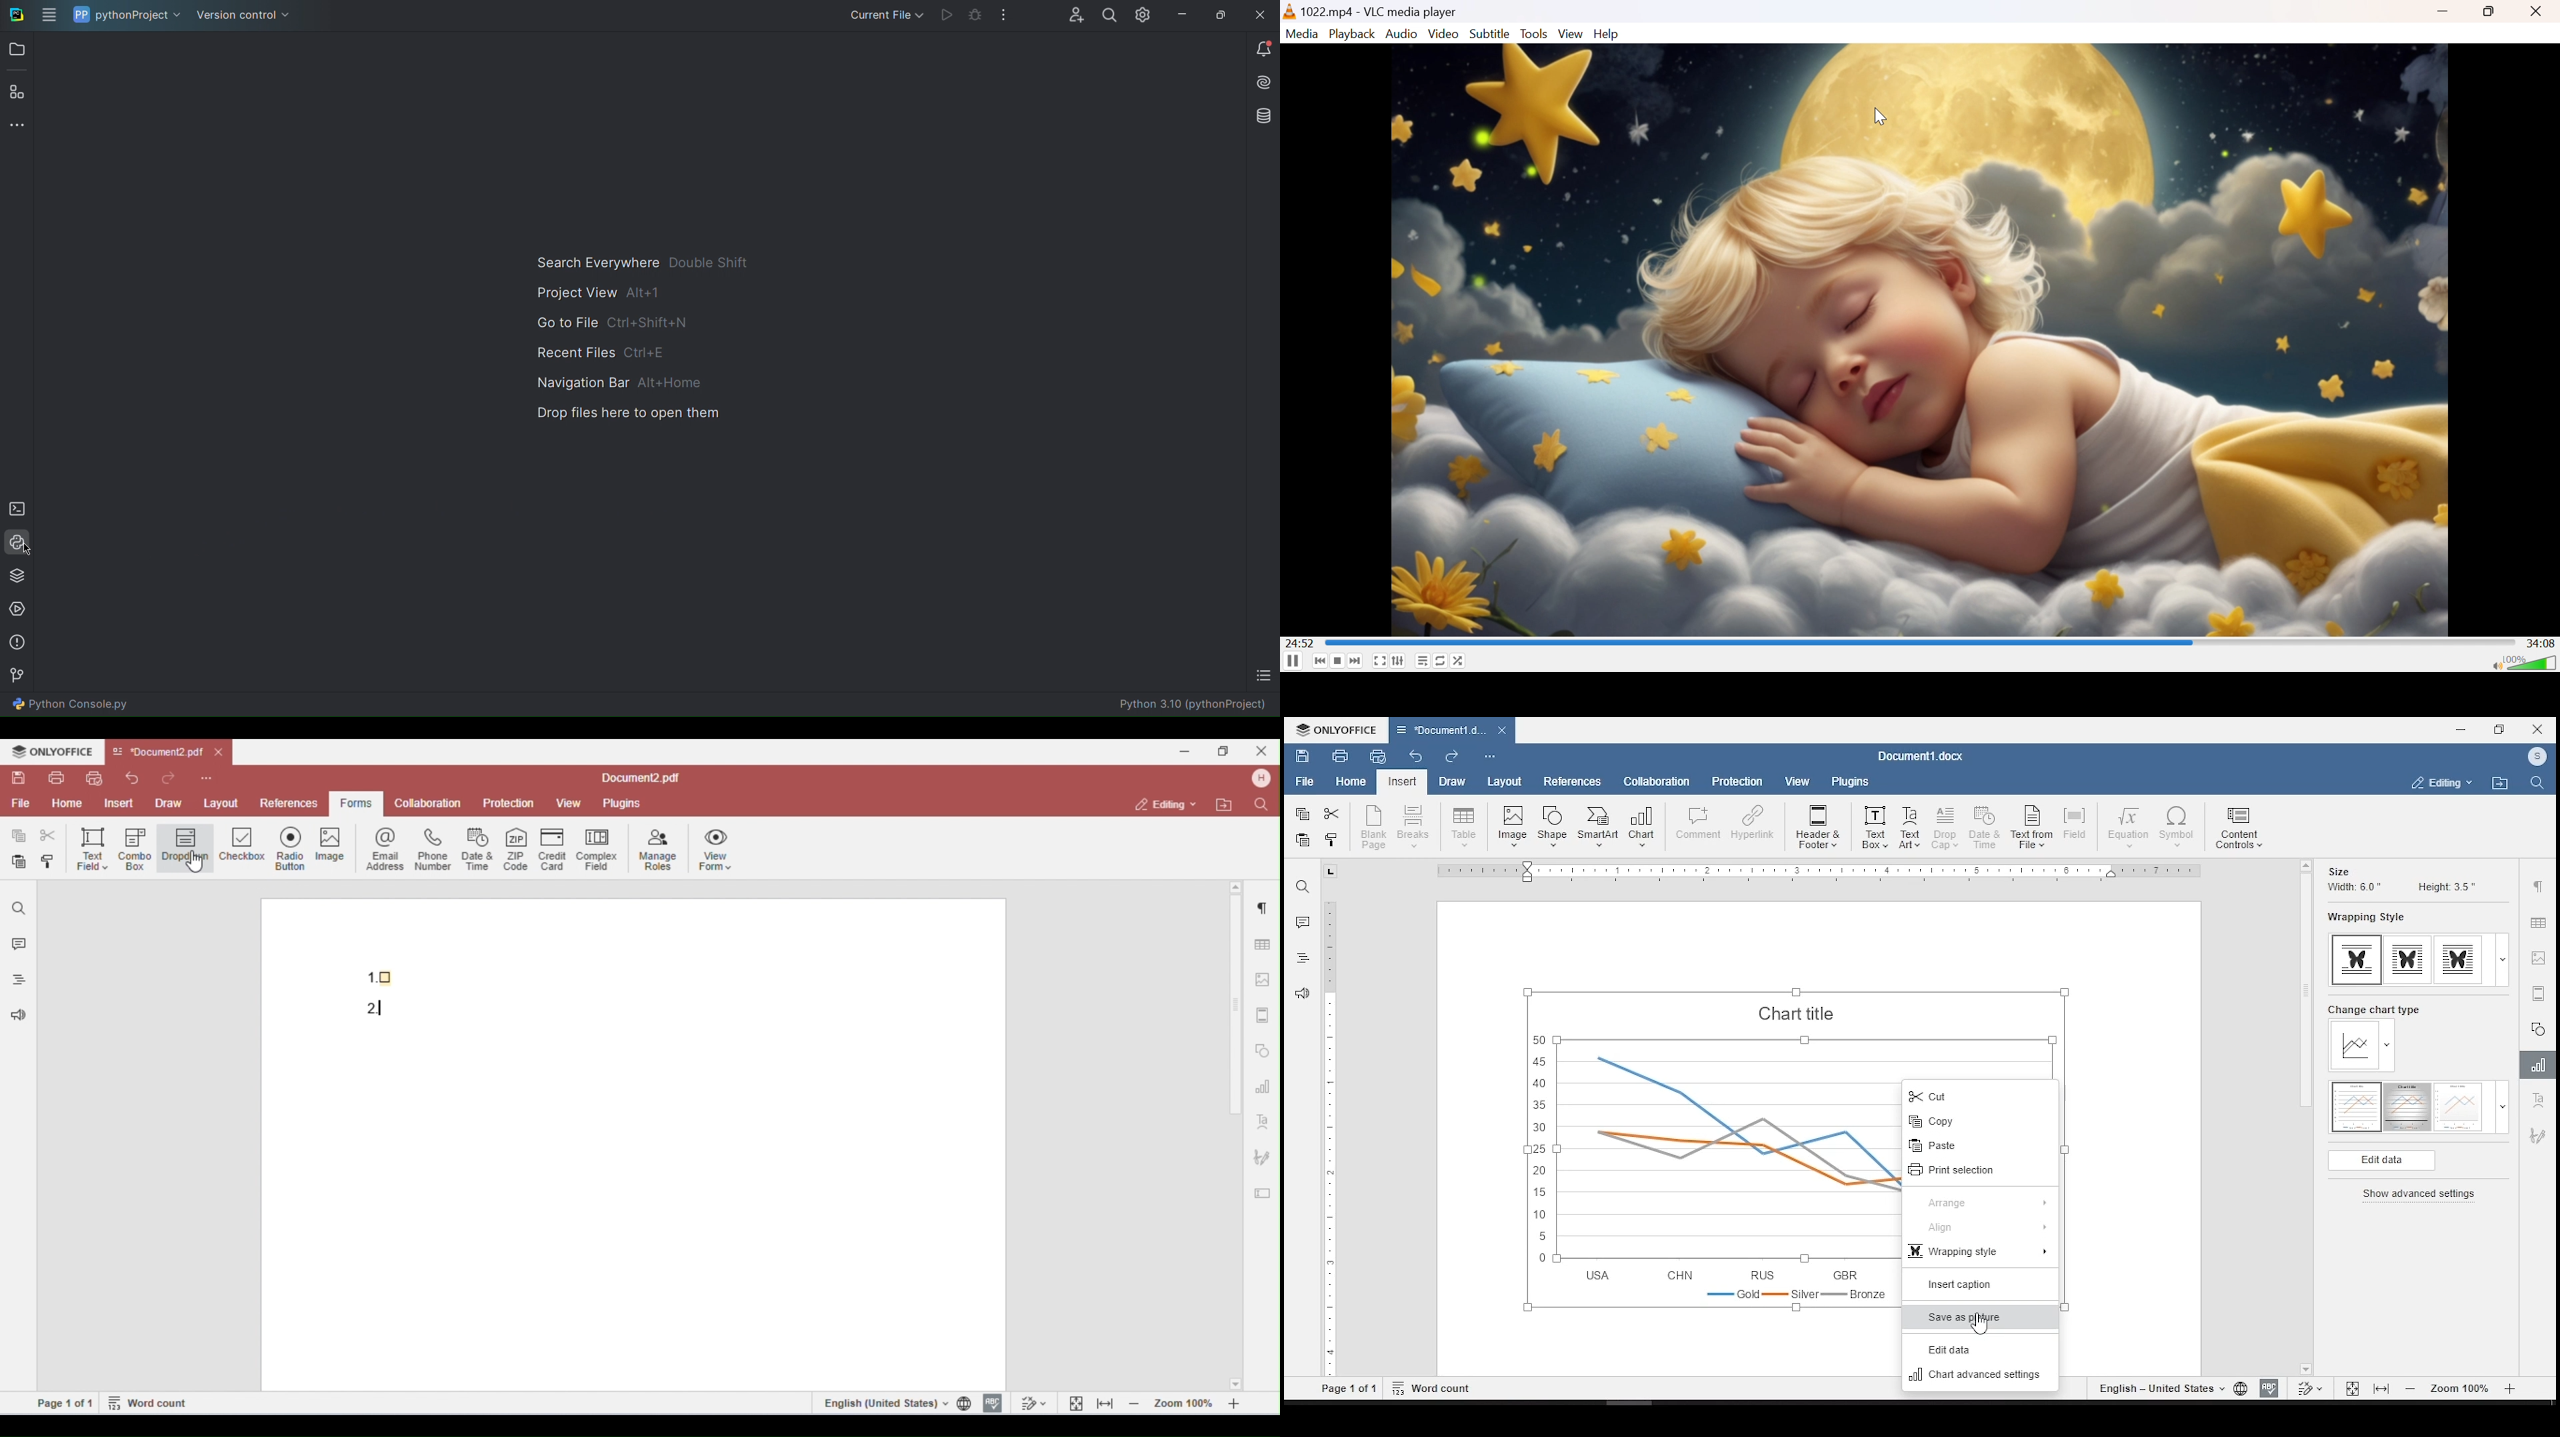  Describe the element at coordinates (1981, 1351) in the screenshot. I see `edit data` at that location.